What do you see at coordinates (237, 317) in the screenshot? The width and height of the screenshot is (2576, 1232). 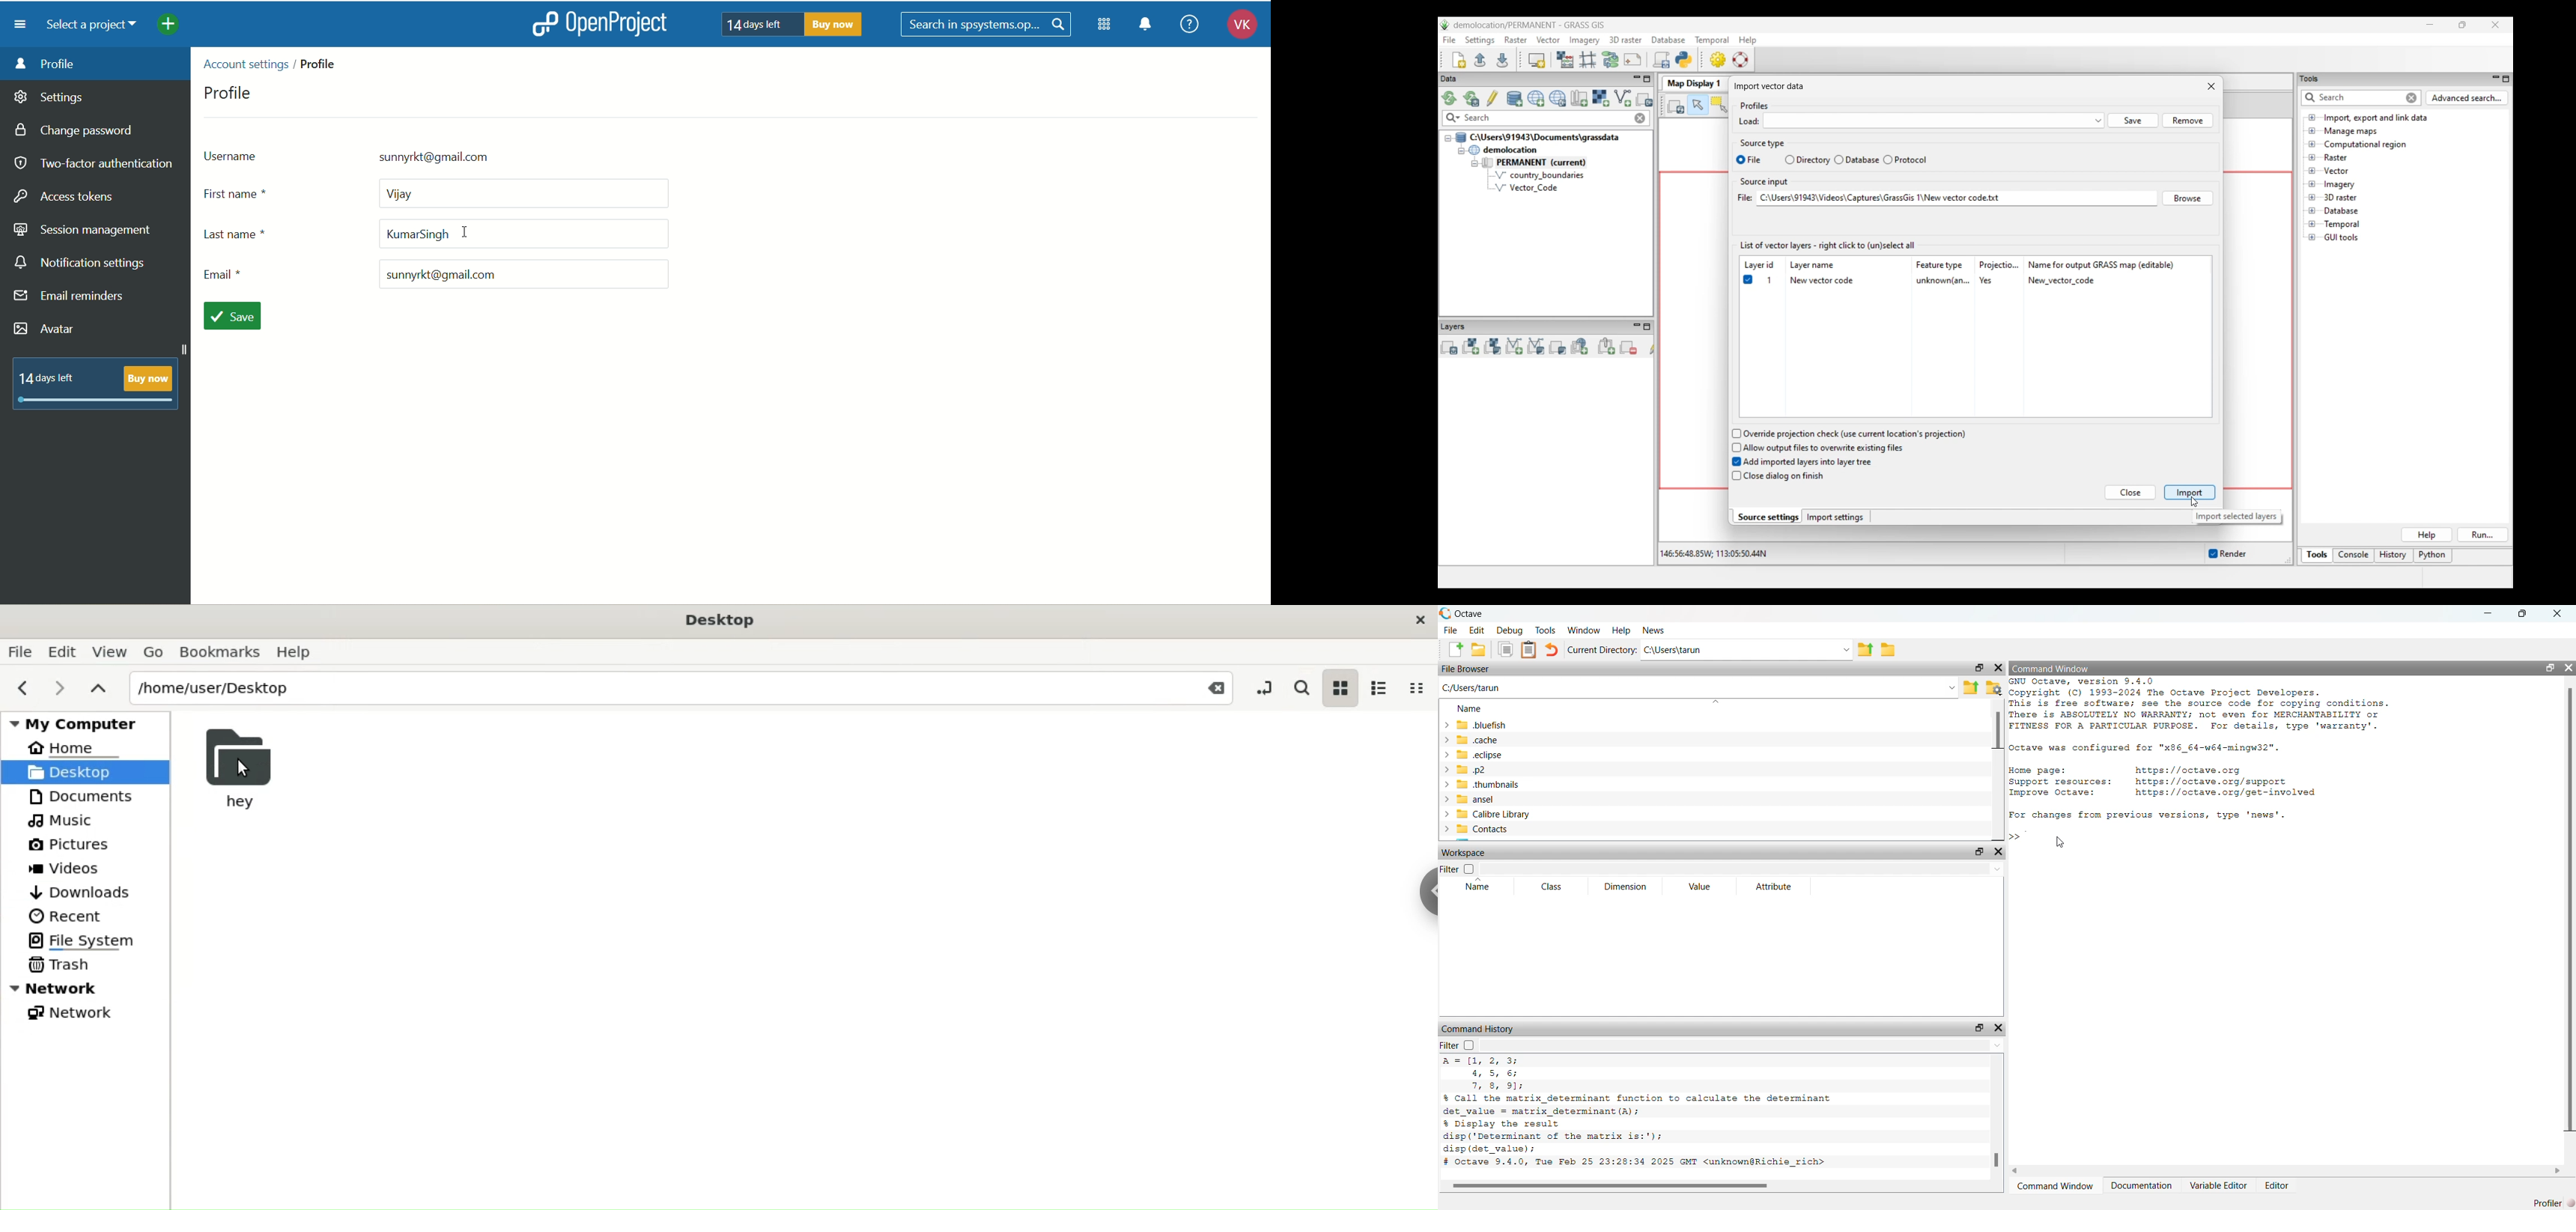 I see `save` at bounding box center [237, 317].